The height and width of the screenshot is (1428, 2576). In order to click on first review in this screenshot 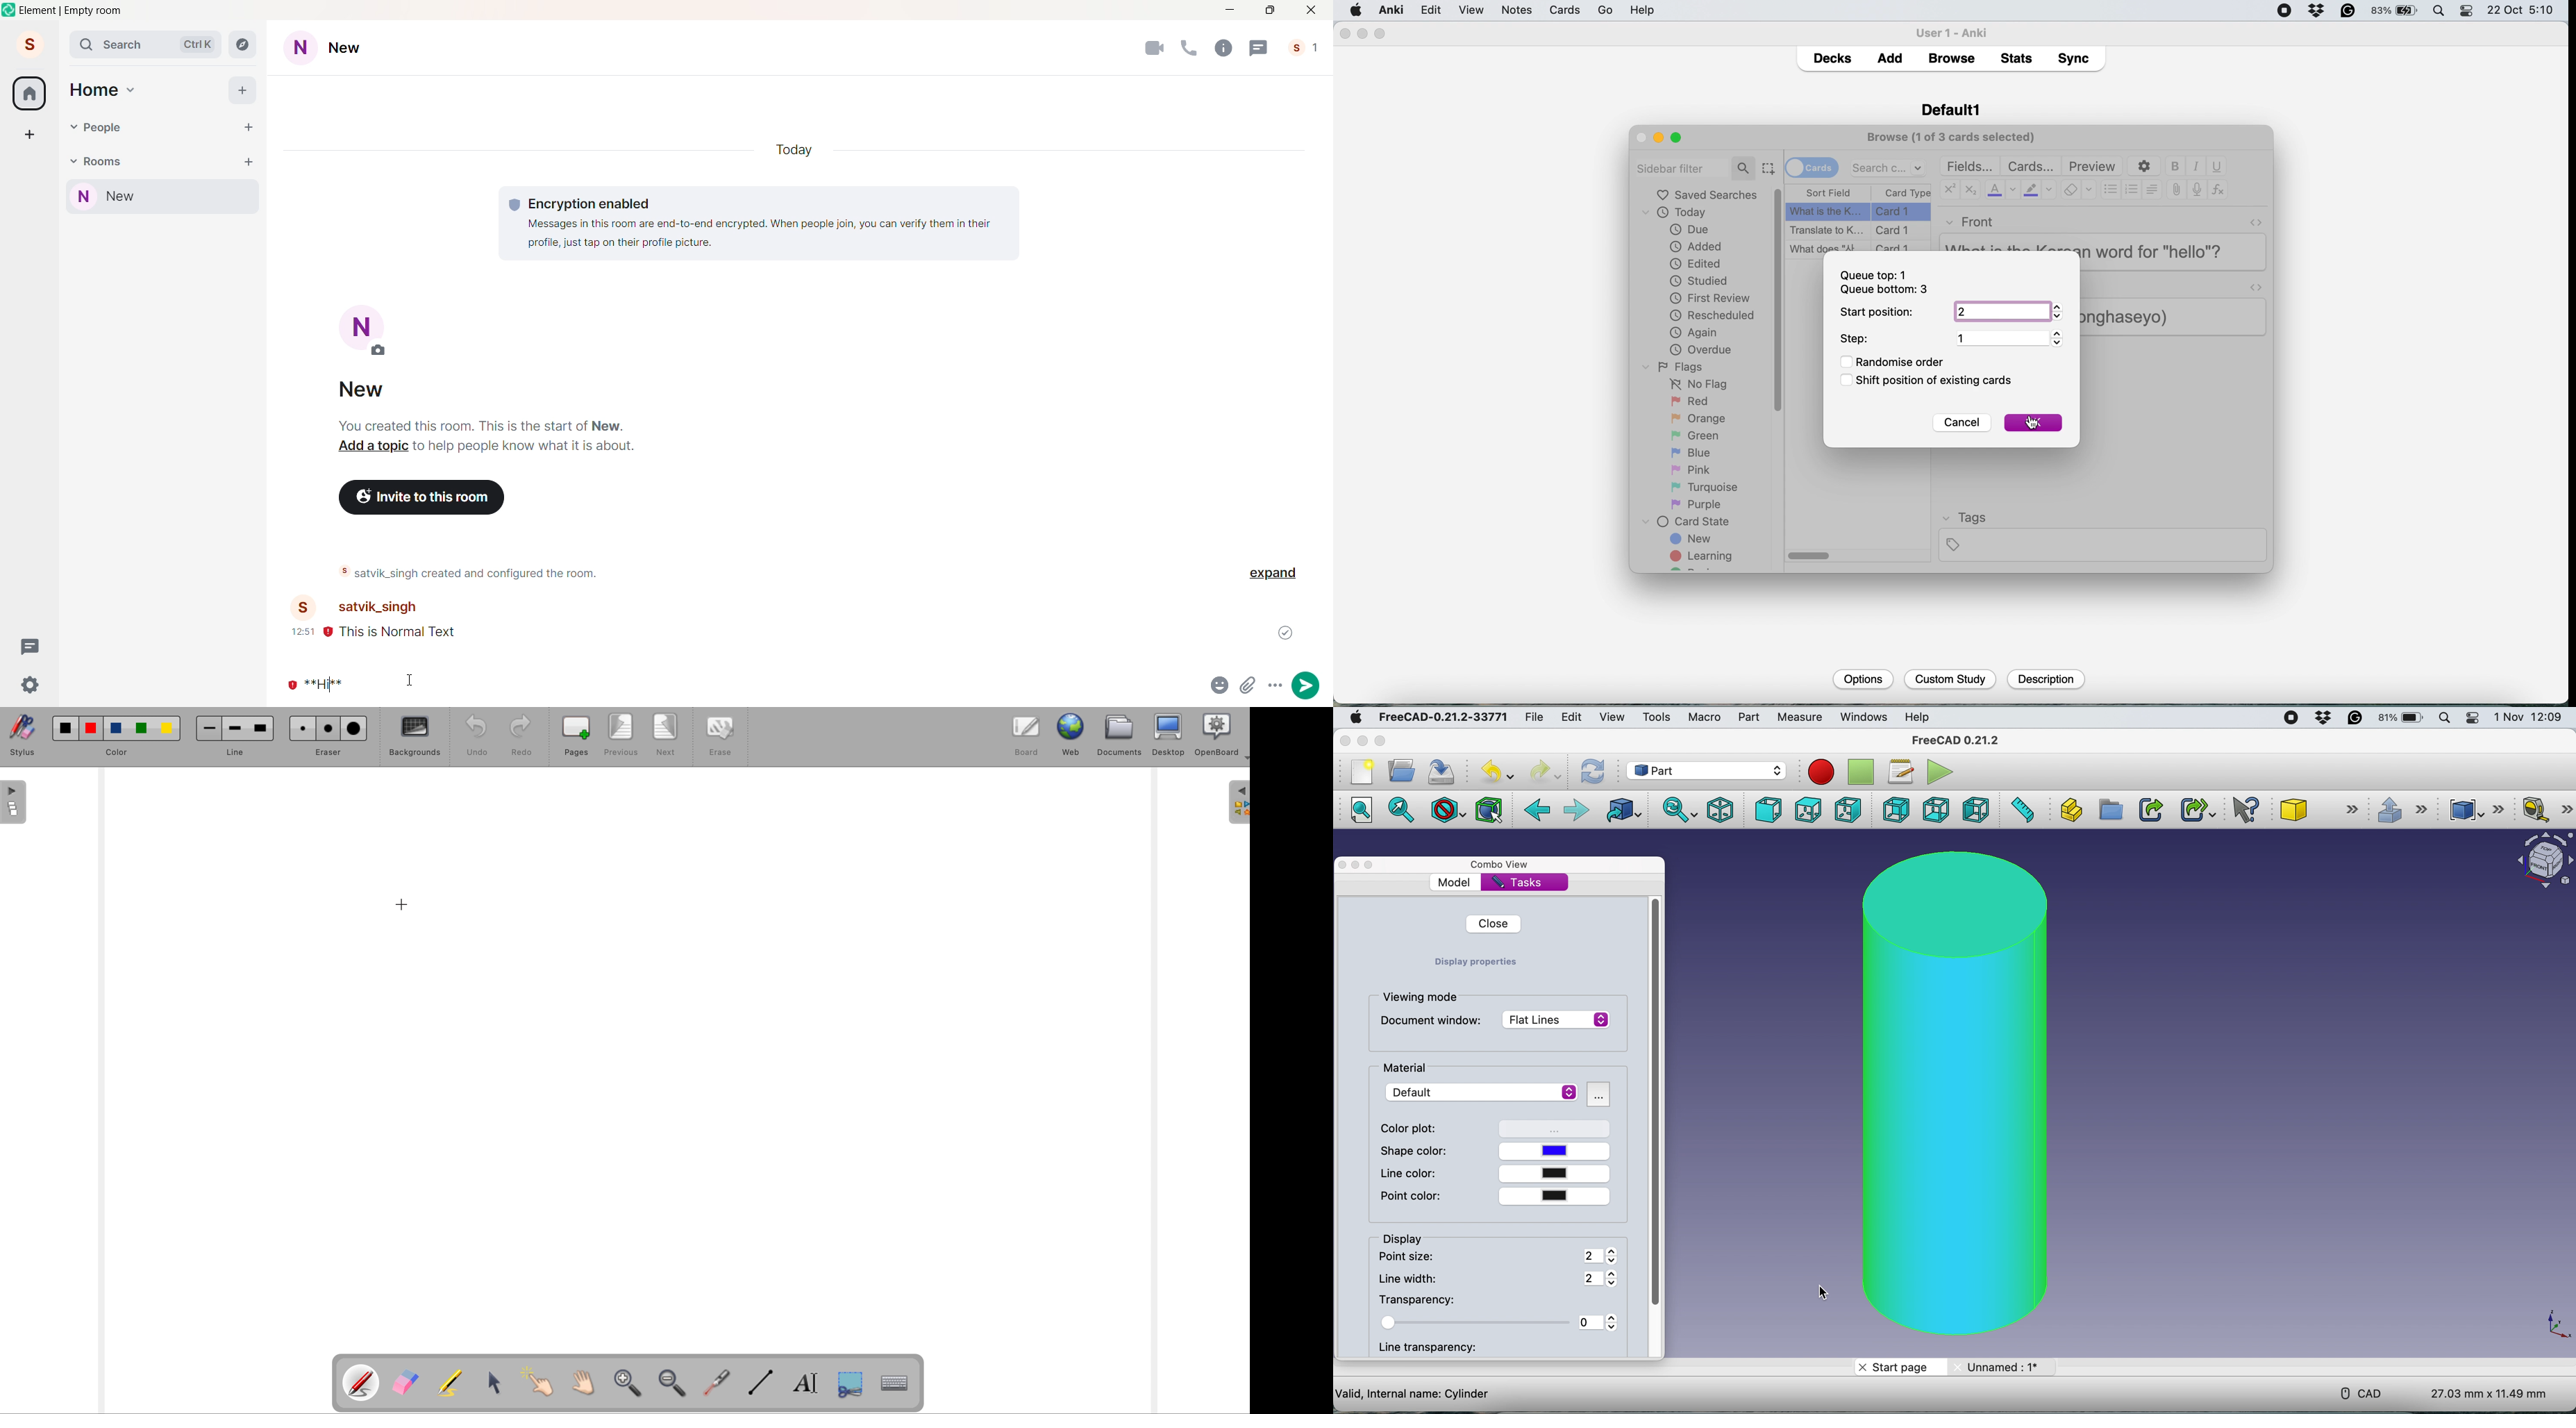, I will do `click(1710, 299)`.